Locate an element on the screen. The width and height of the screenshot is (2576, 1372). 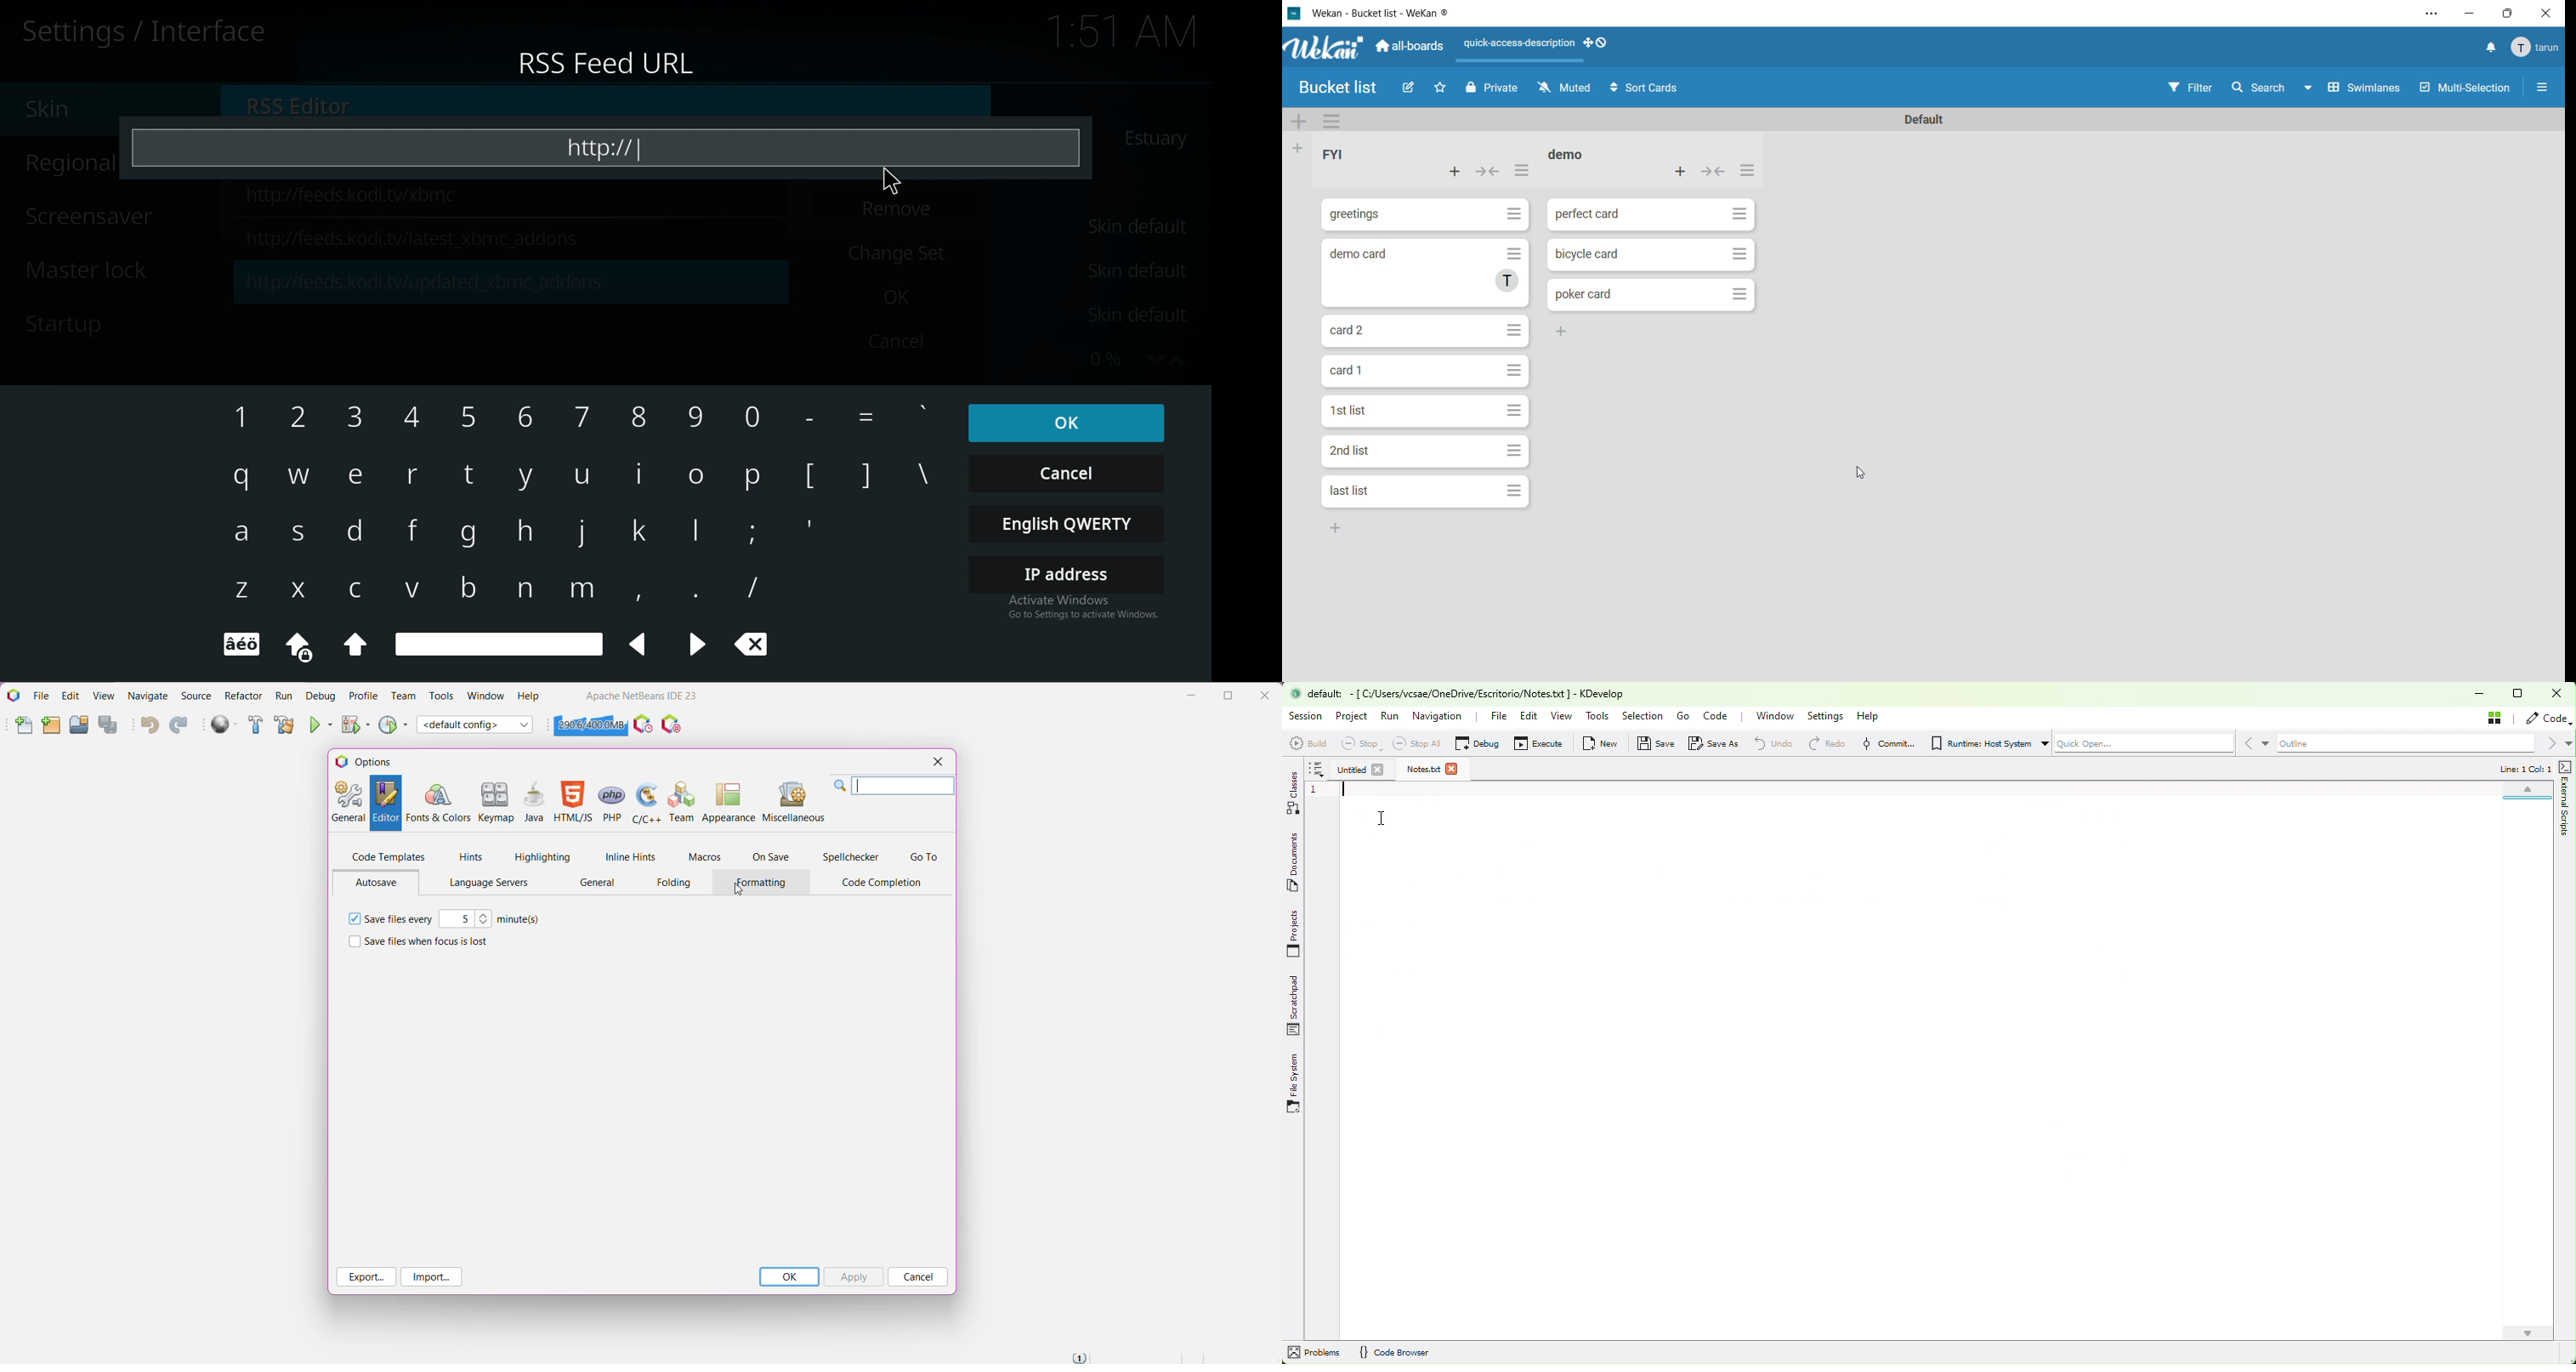
Commit is located at coordinates (1887, 743).